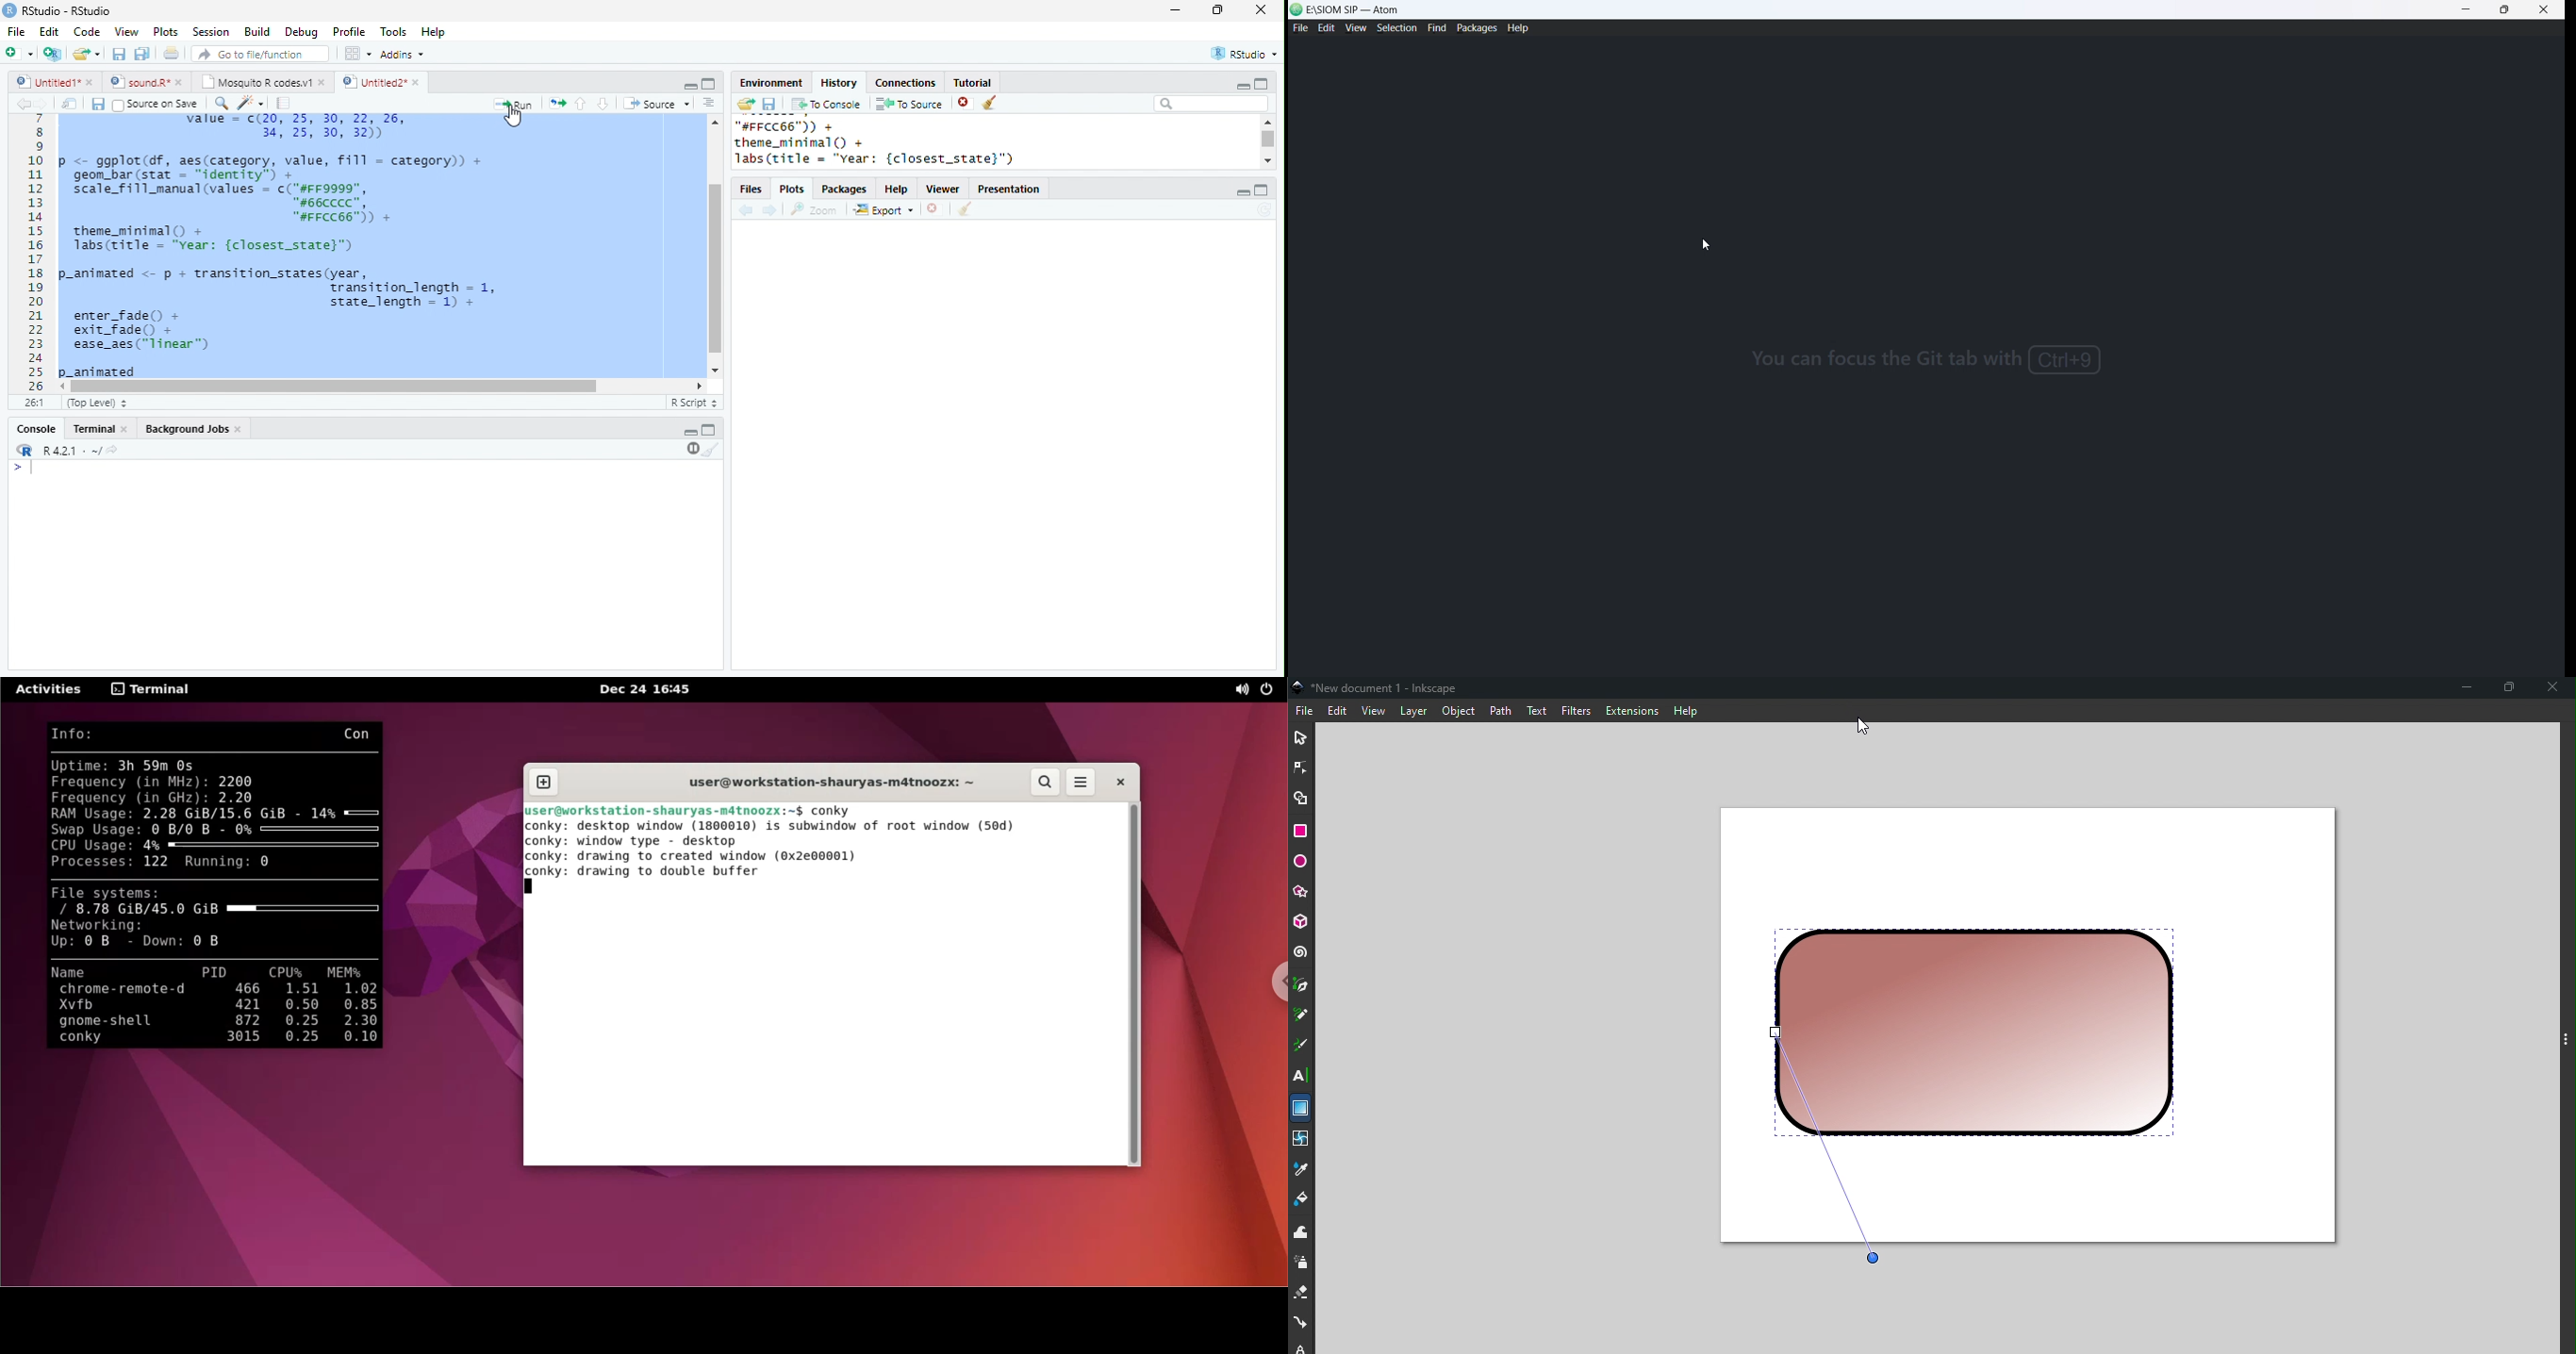 This screenshot has height=1372, width=2576. I want to click on scroll up, so click(1268, 121).